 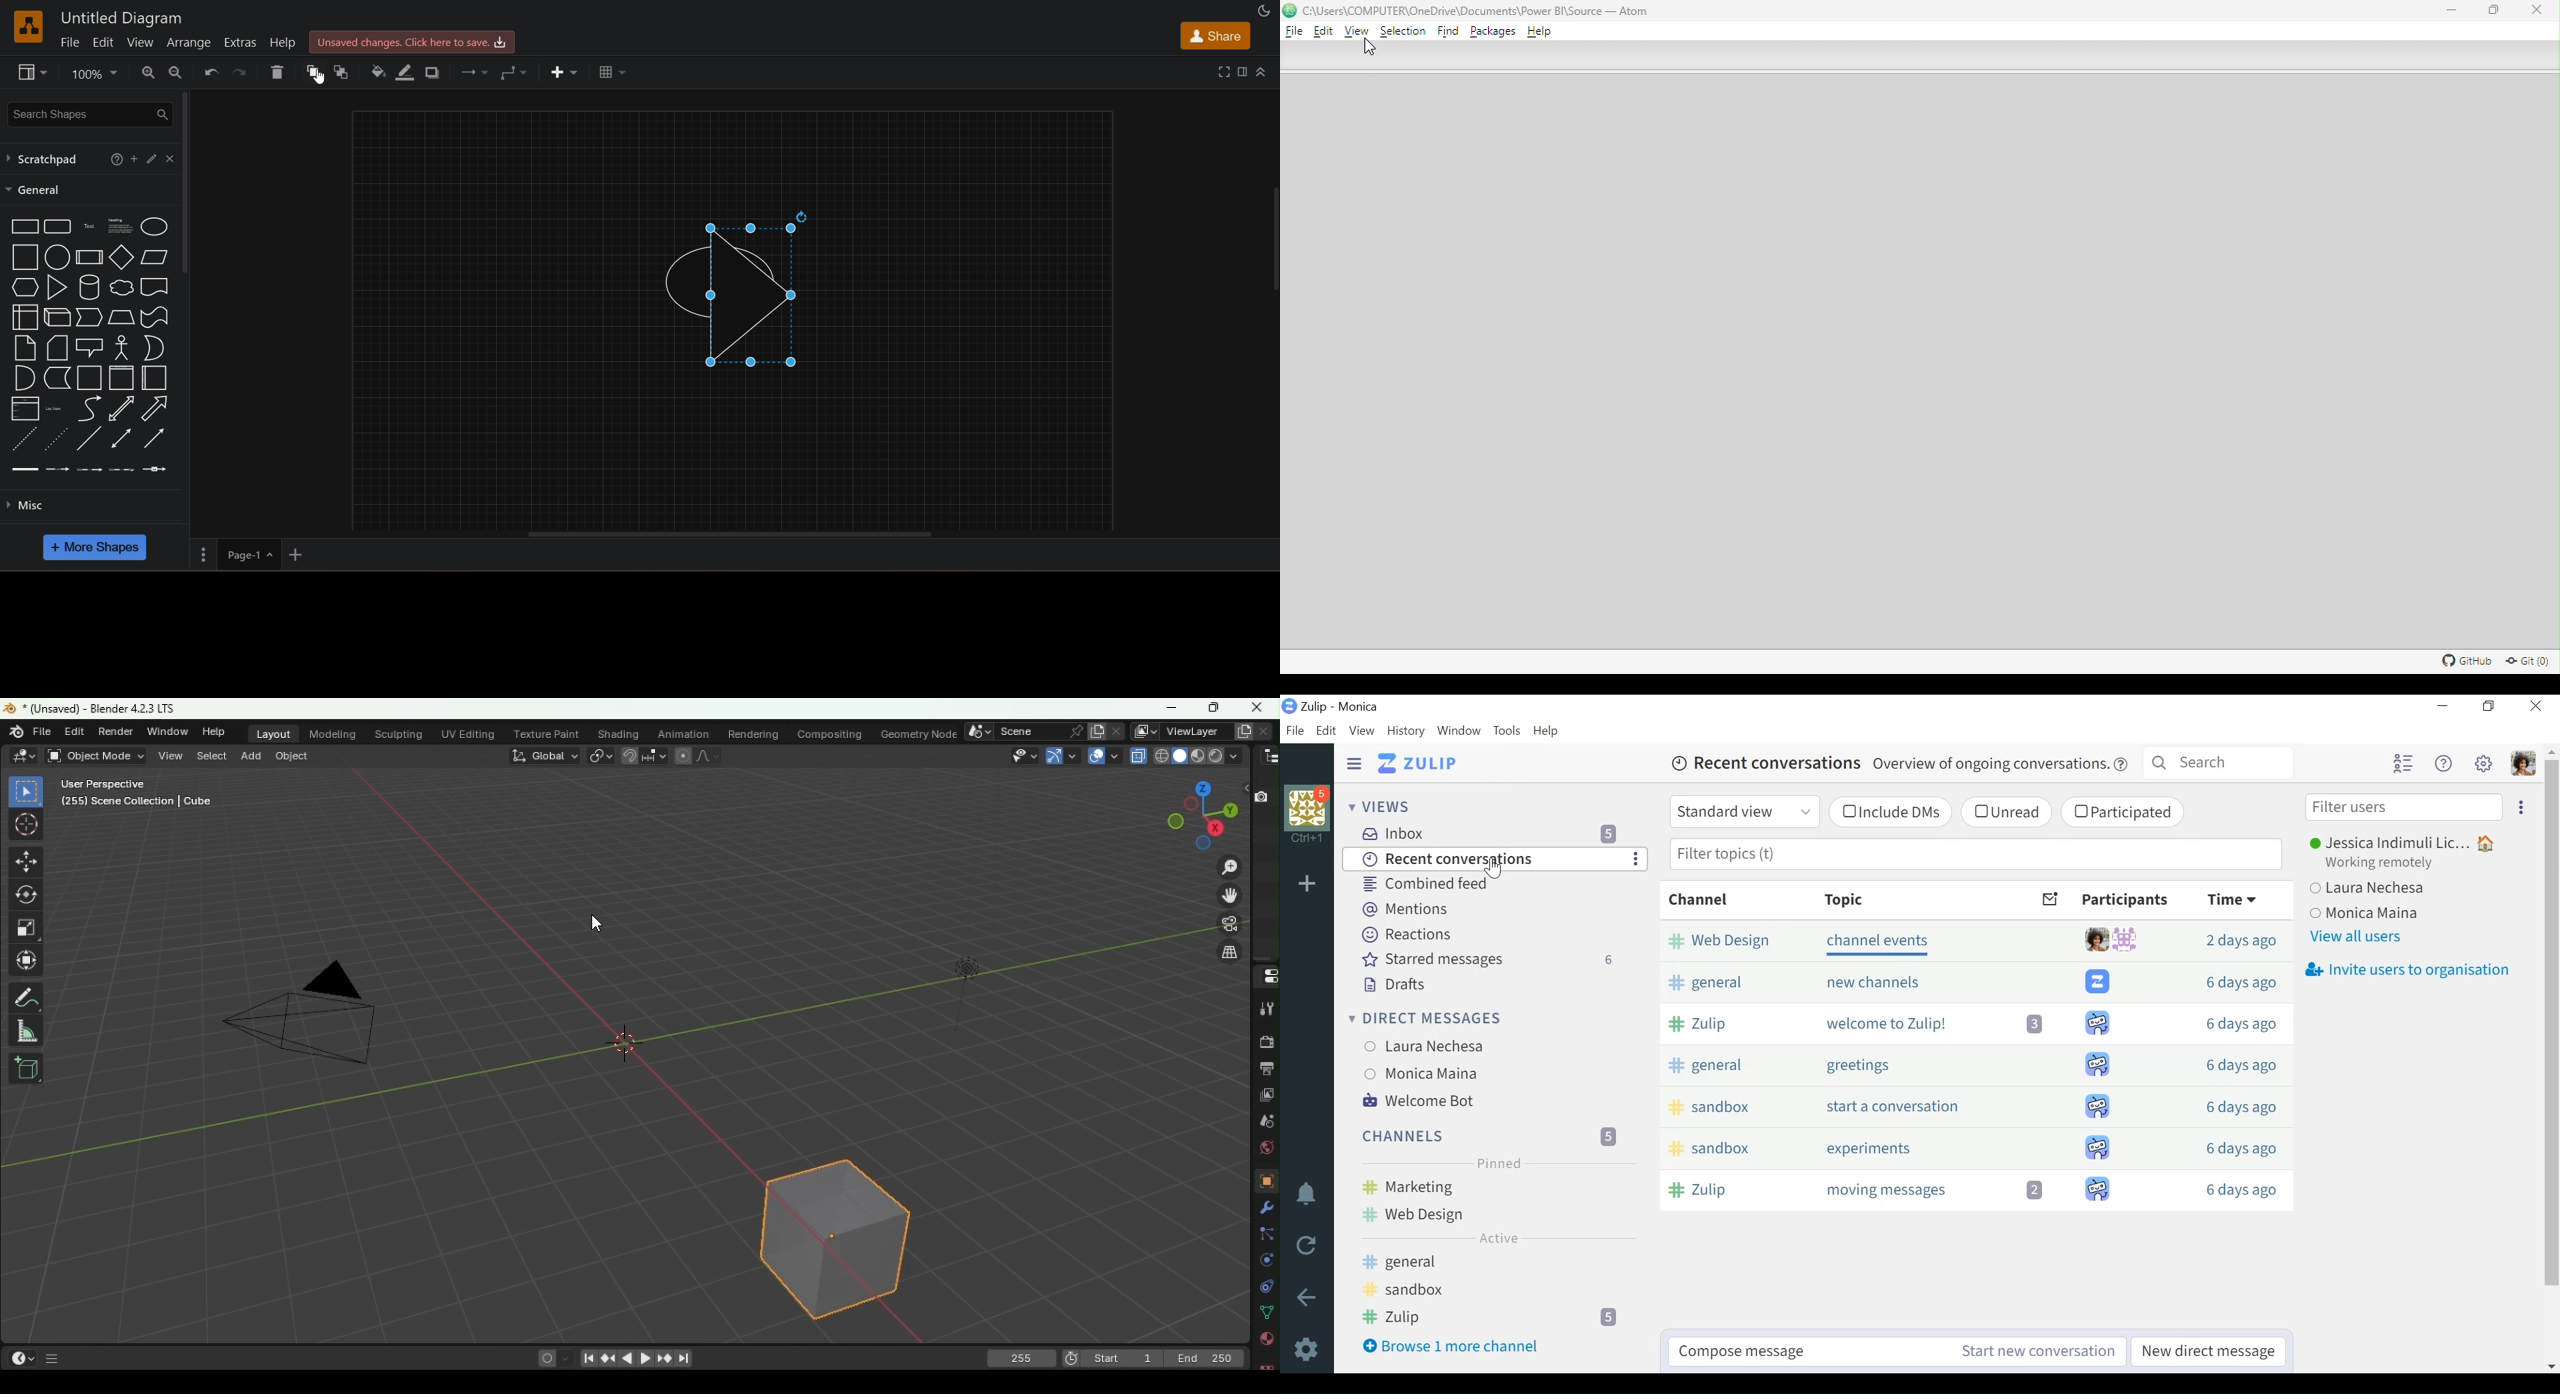 I want to click on directional arrow, so click(x=154, y=287).